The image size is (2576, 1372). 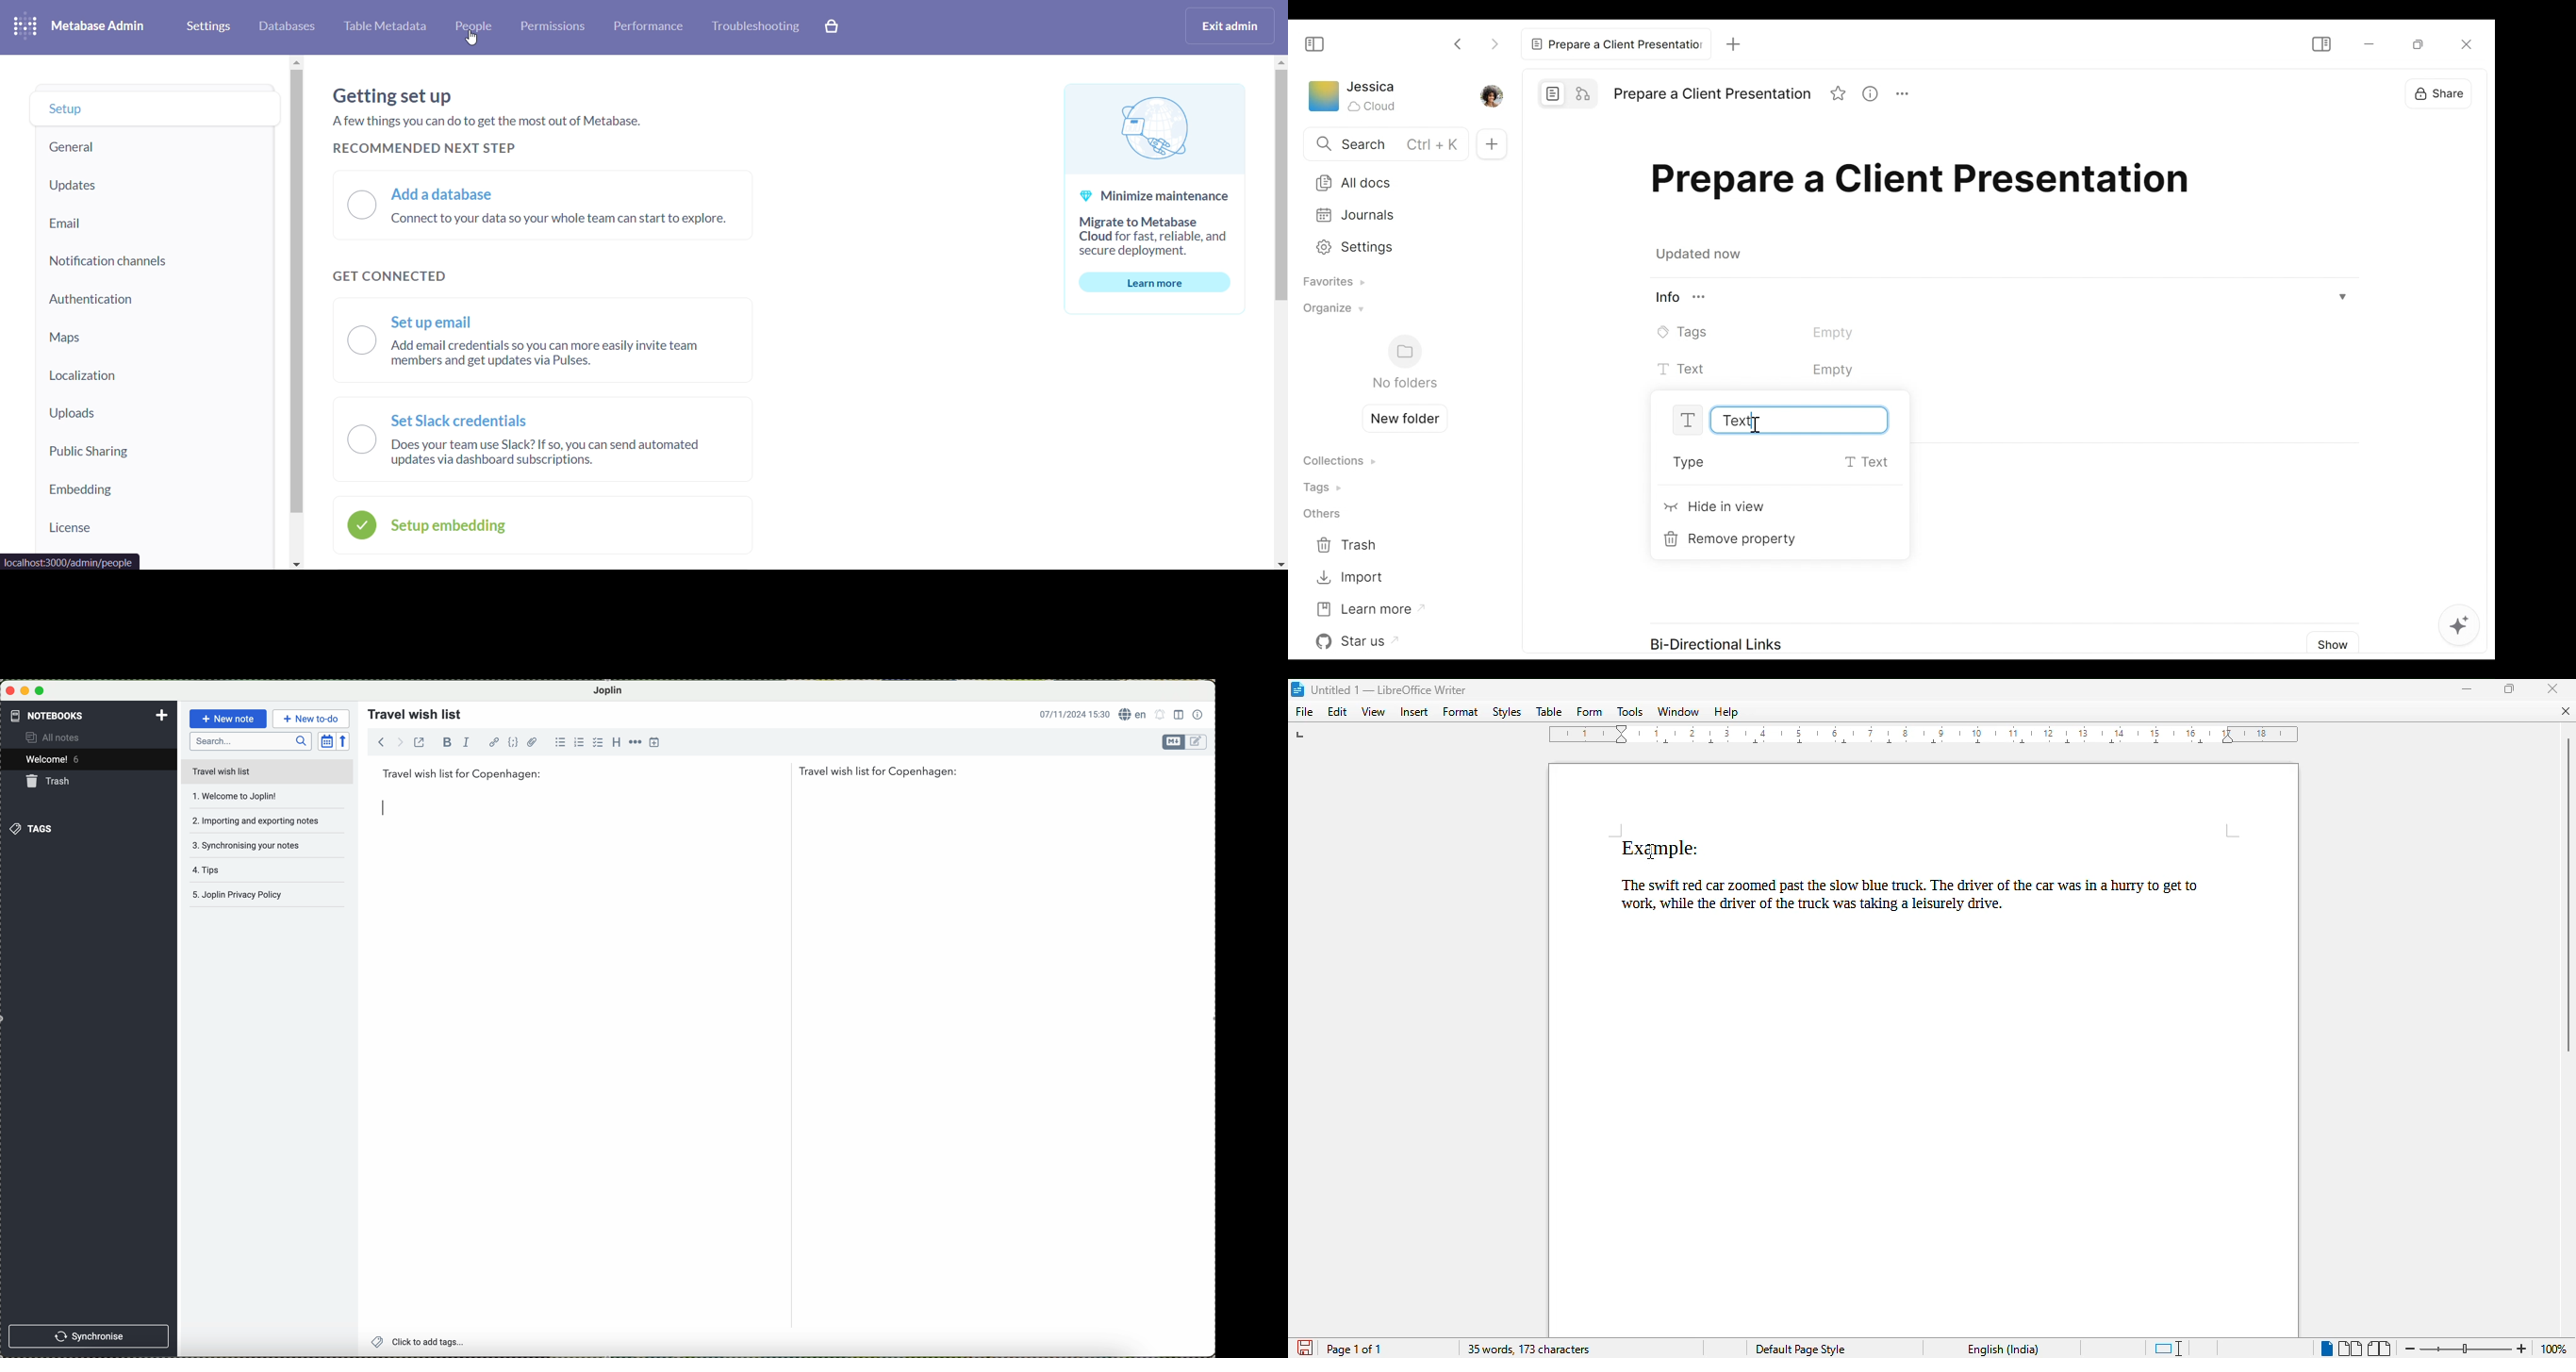 I want to click on standard selection, so click(x=2168, y=1349).